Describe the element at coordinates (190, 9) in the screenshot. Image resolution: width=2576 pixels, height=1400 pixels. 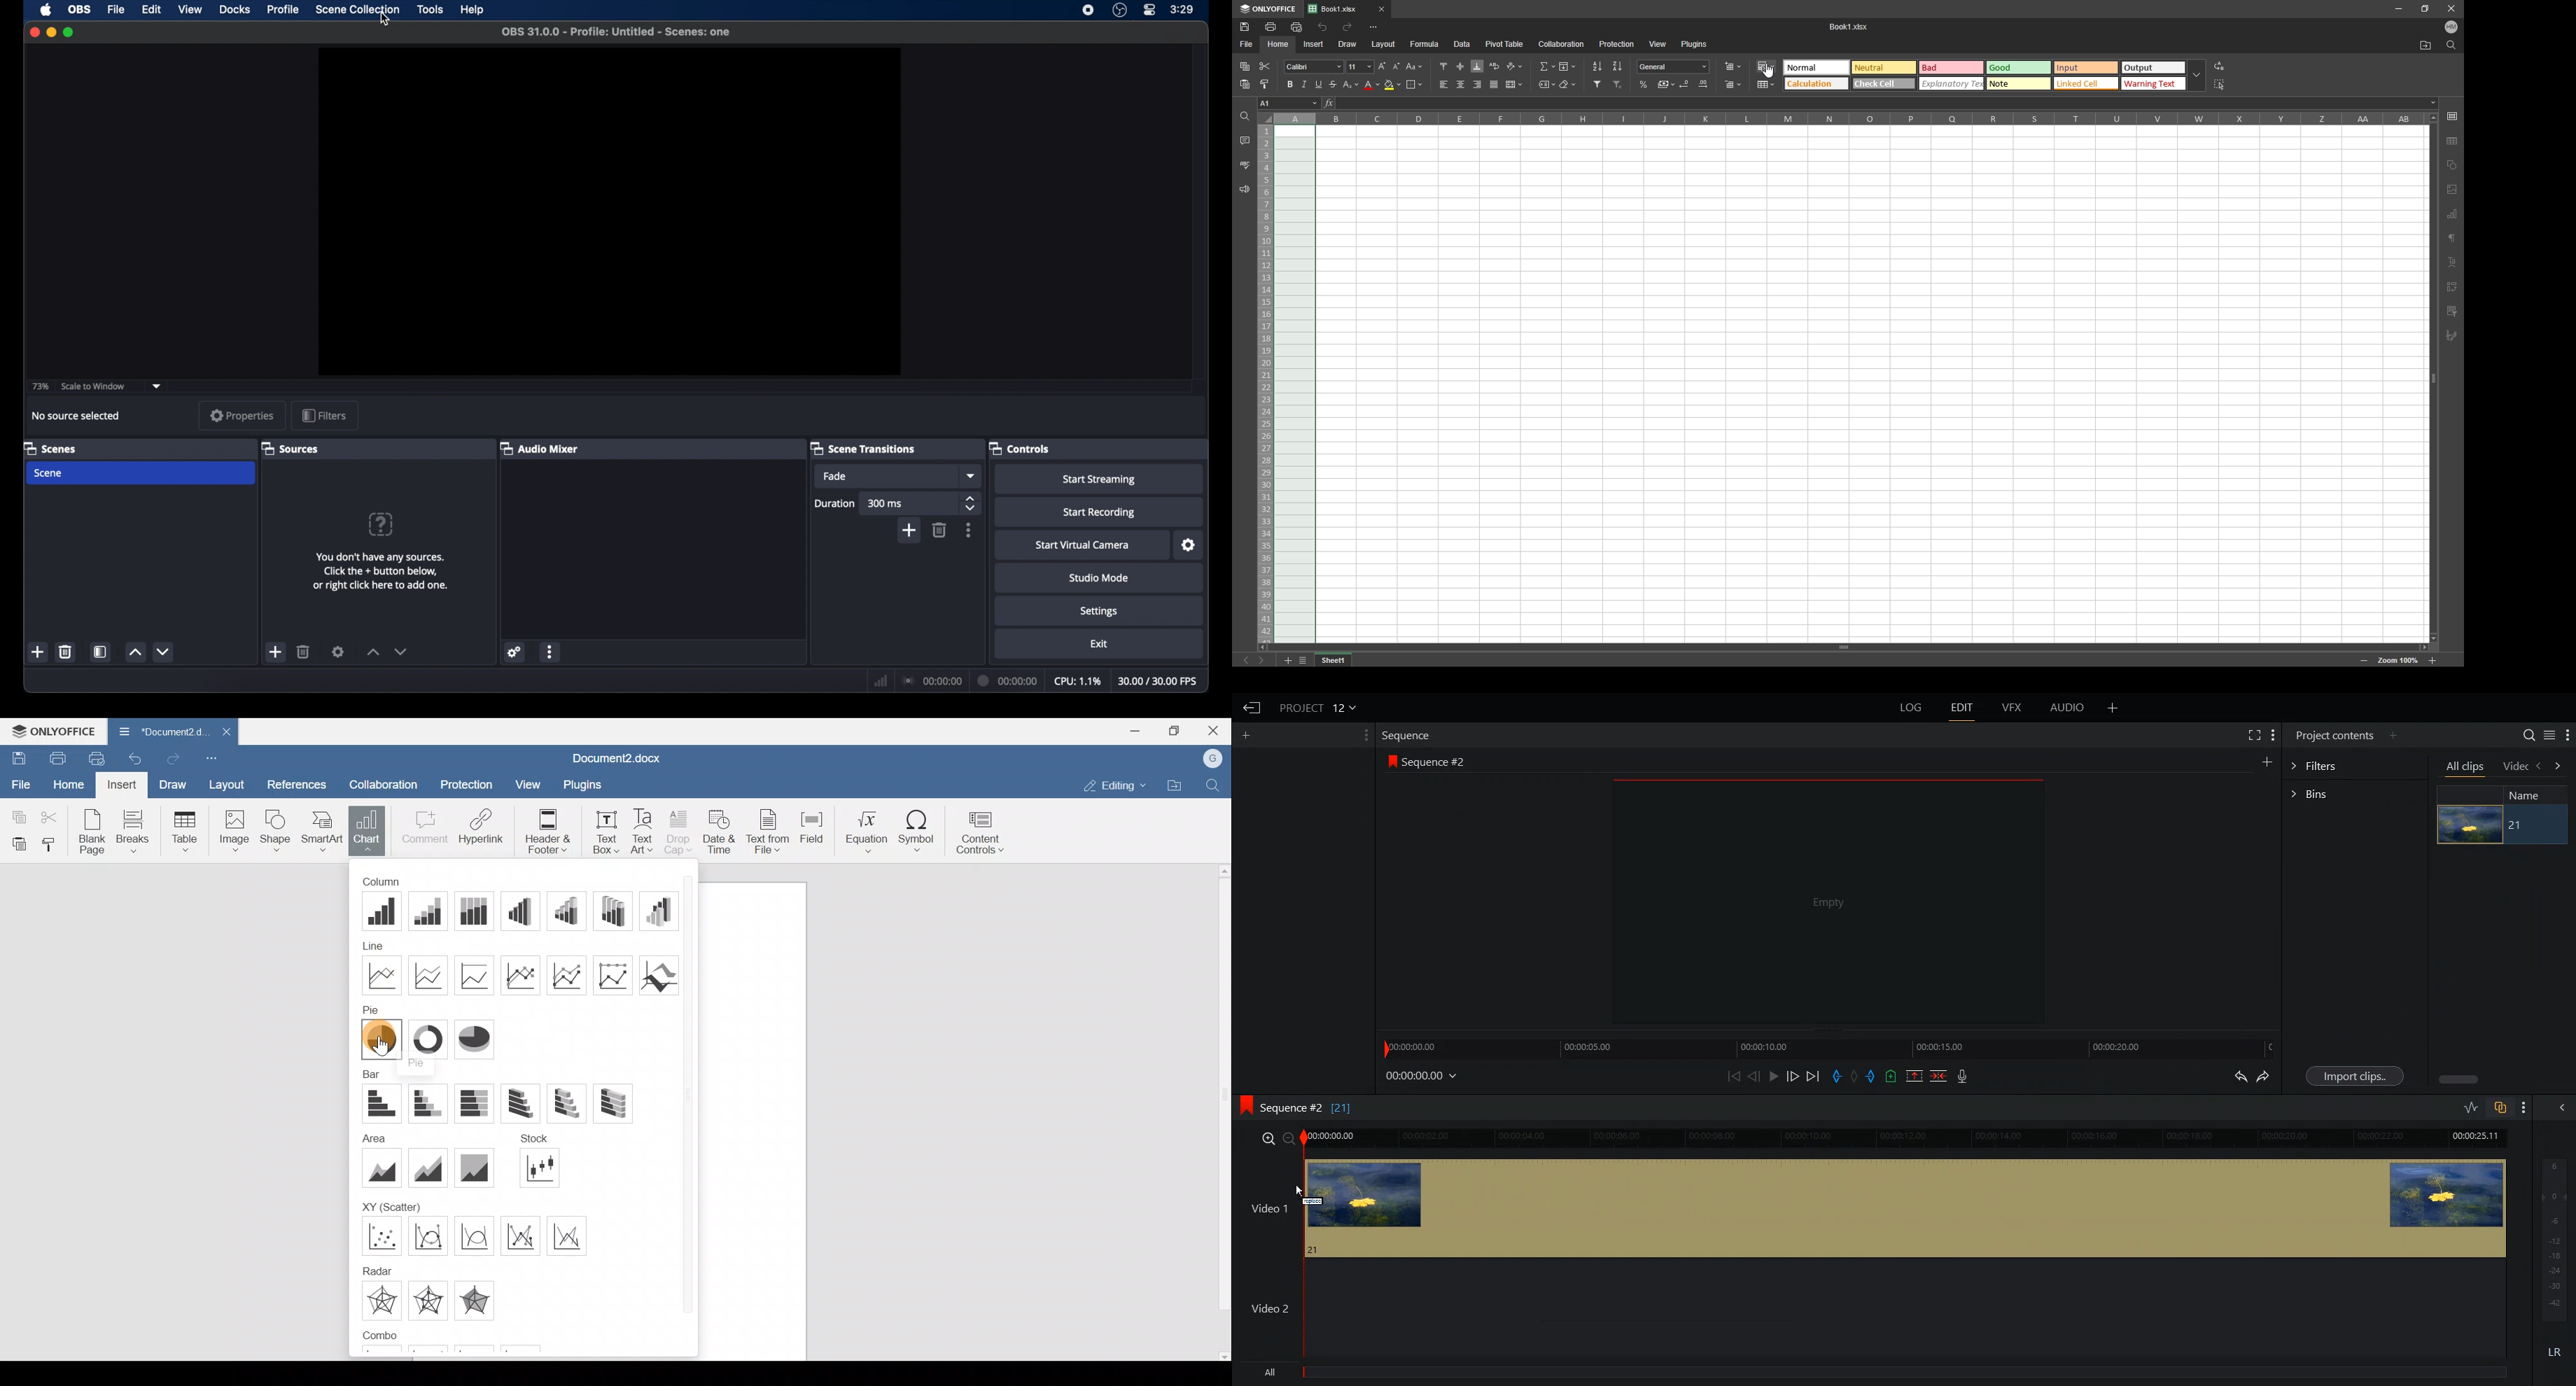
I see `view` at that location.